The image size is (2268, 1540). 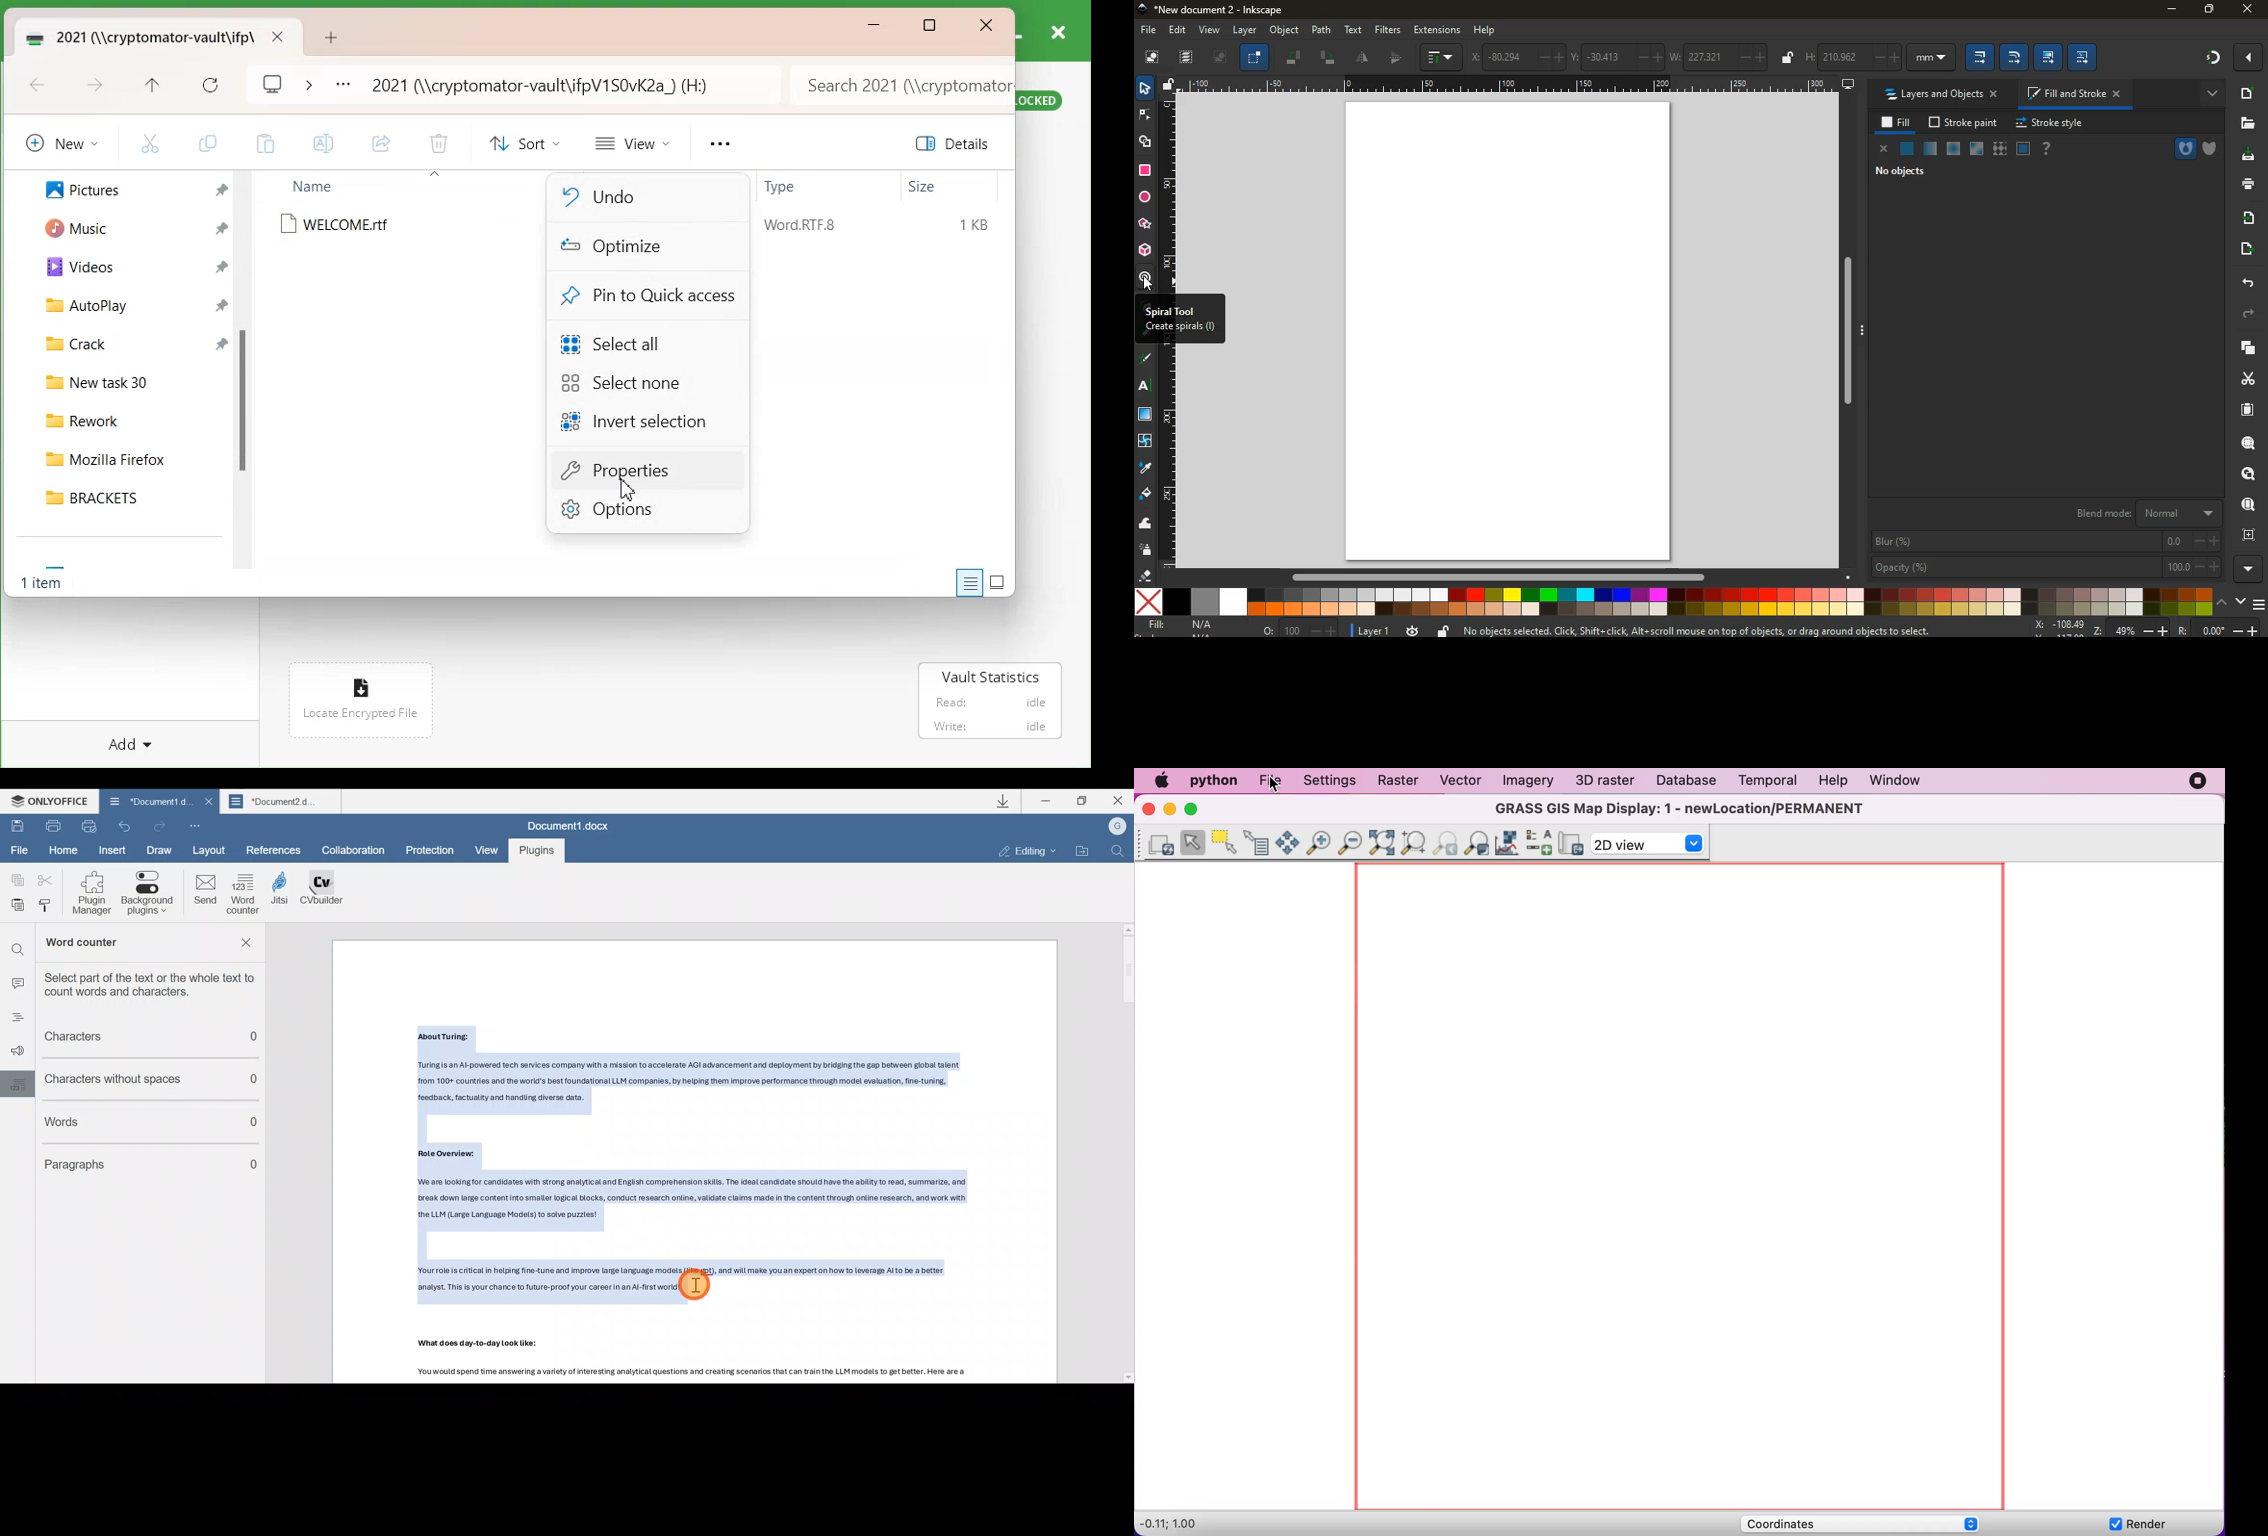 I want to click on edit, so click(x=1177, y=32).